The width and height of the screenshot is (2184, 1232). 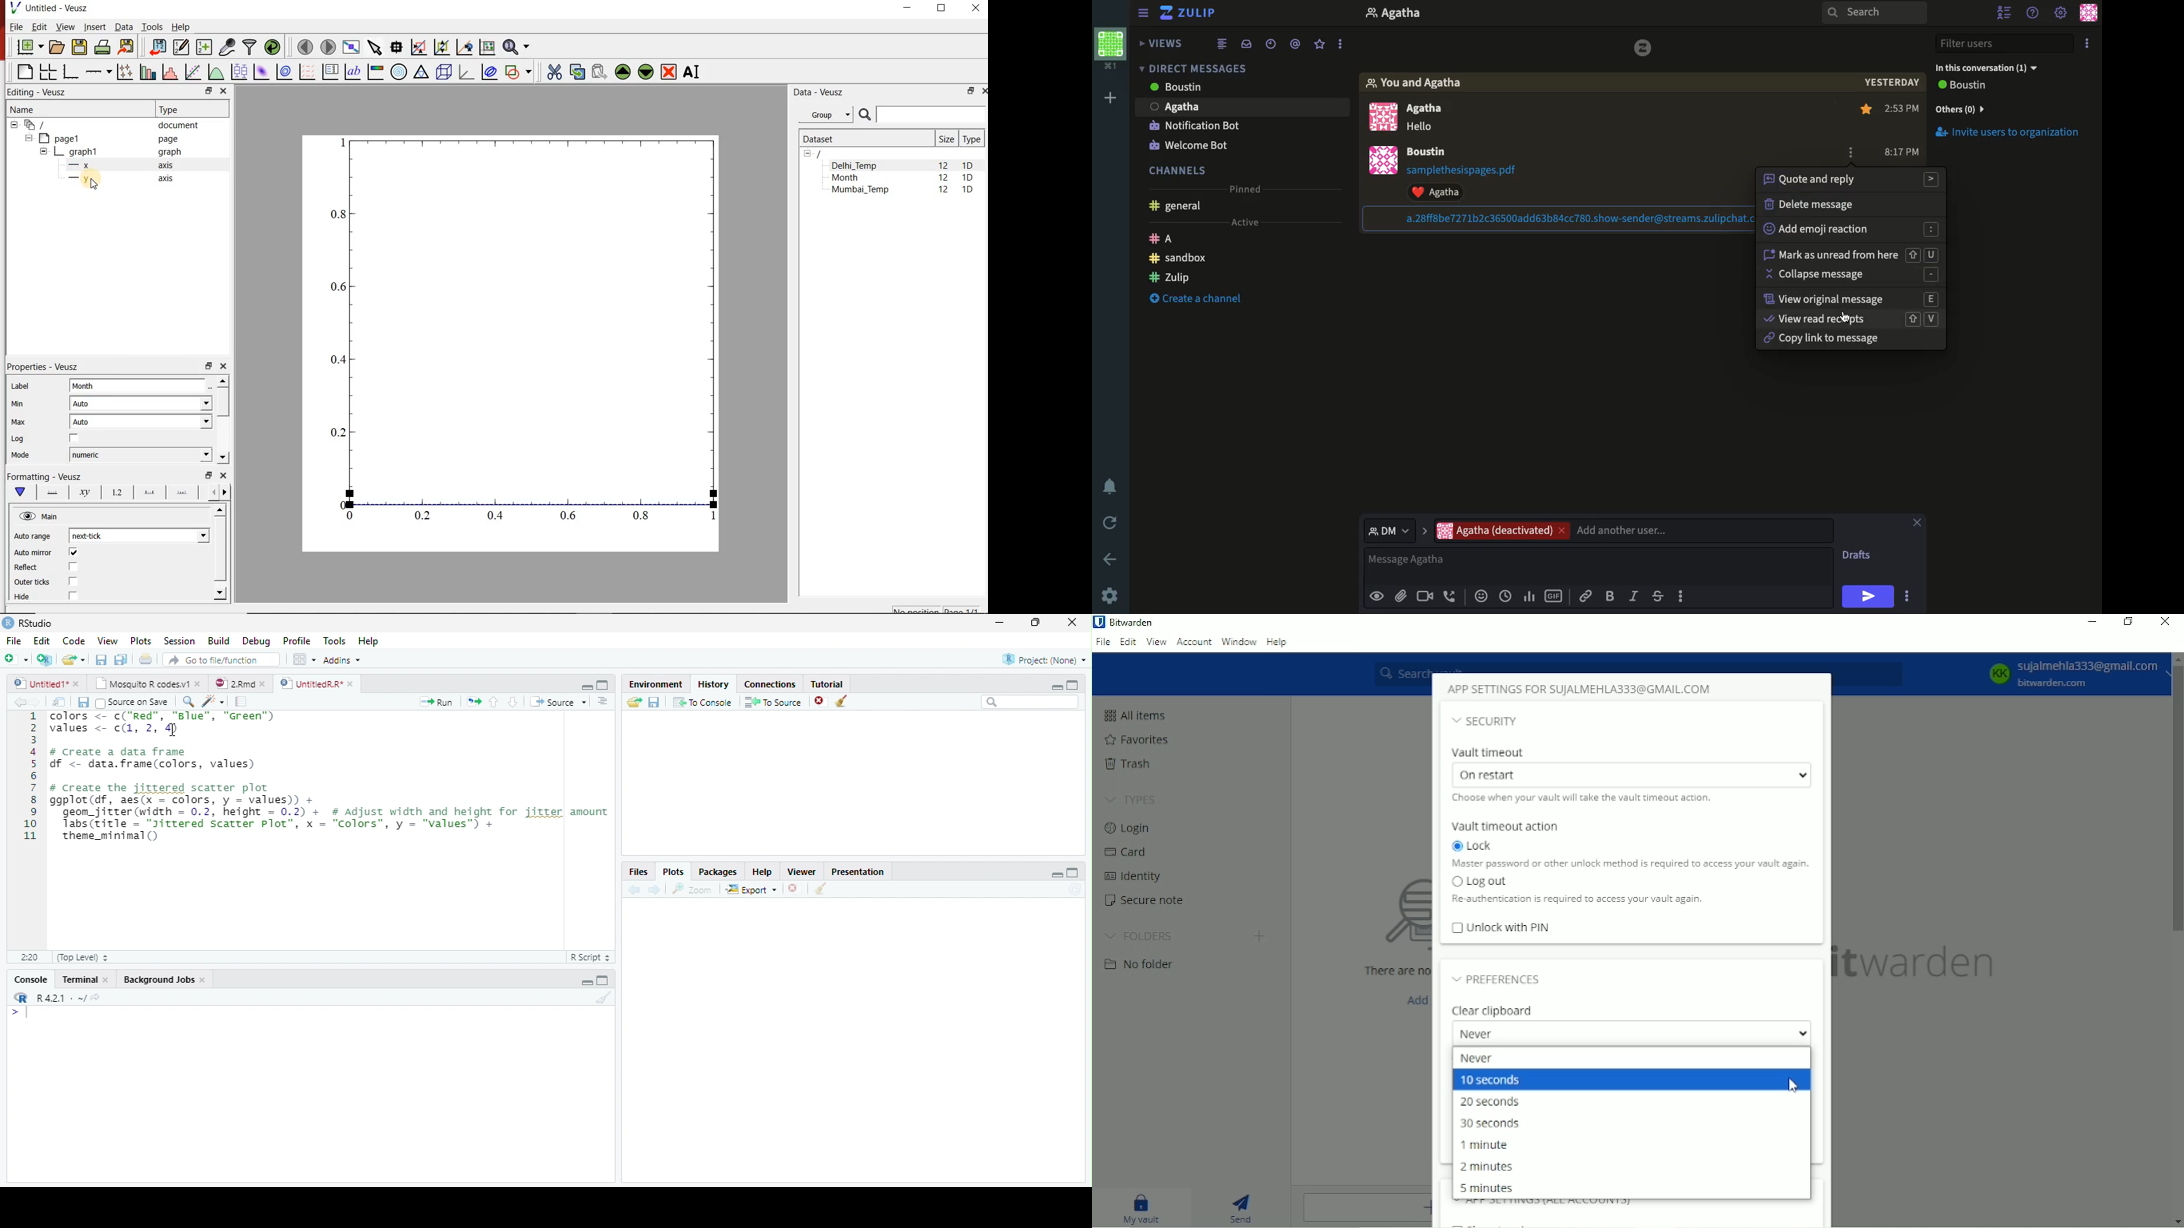 I want to click on My vault, so click(x=1142, y=1208).